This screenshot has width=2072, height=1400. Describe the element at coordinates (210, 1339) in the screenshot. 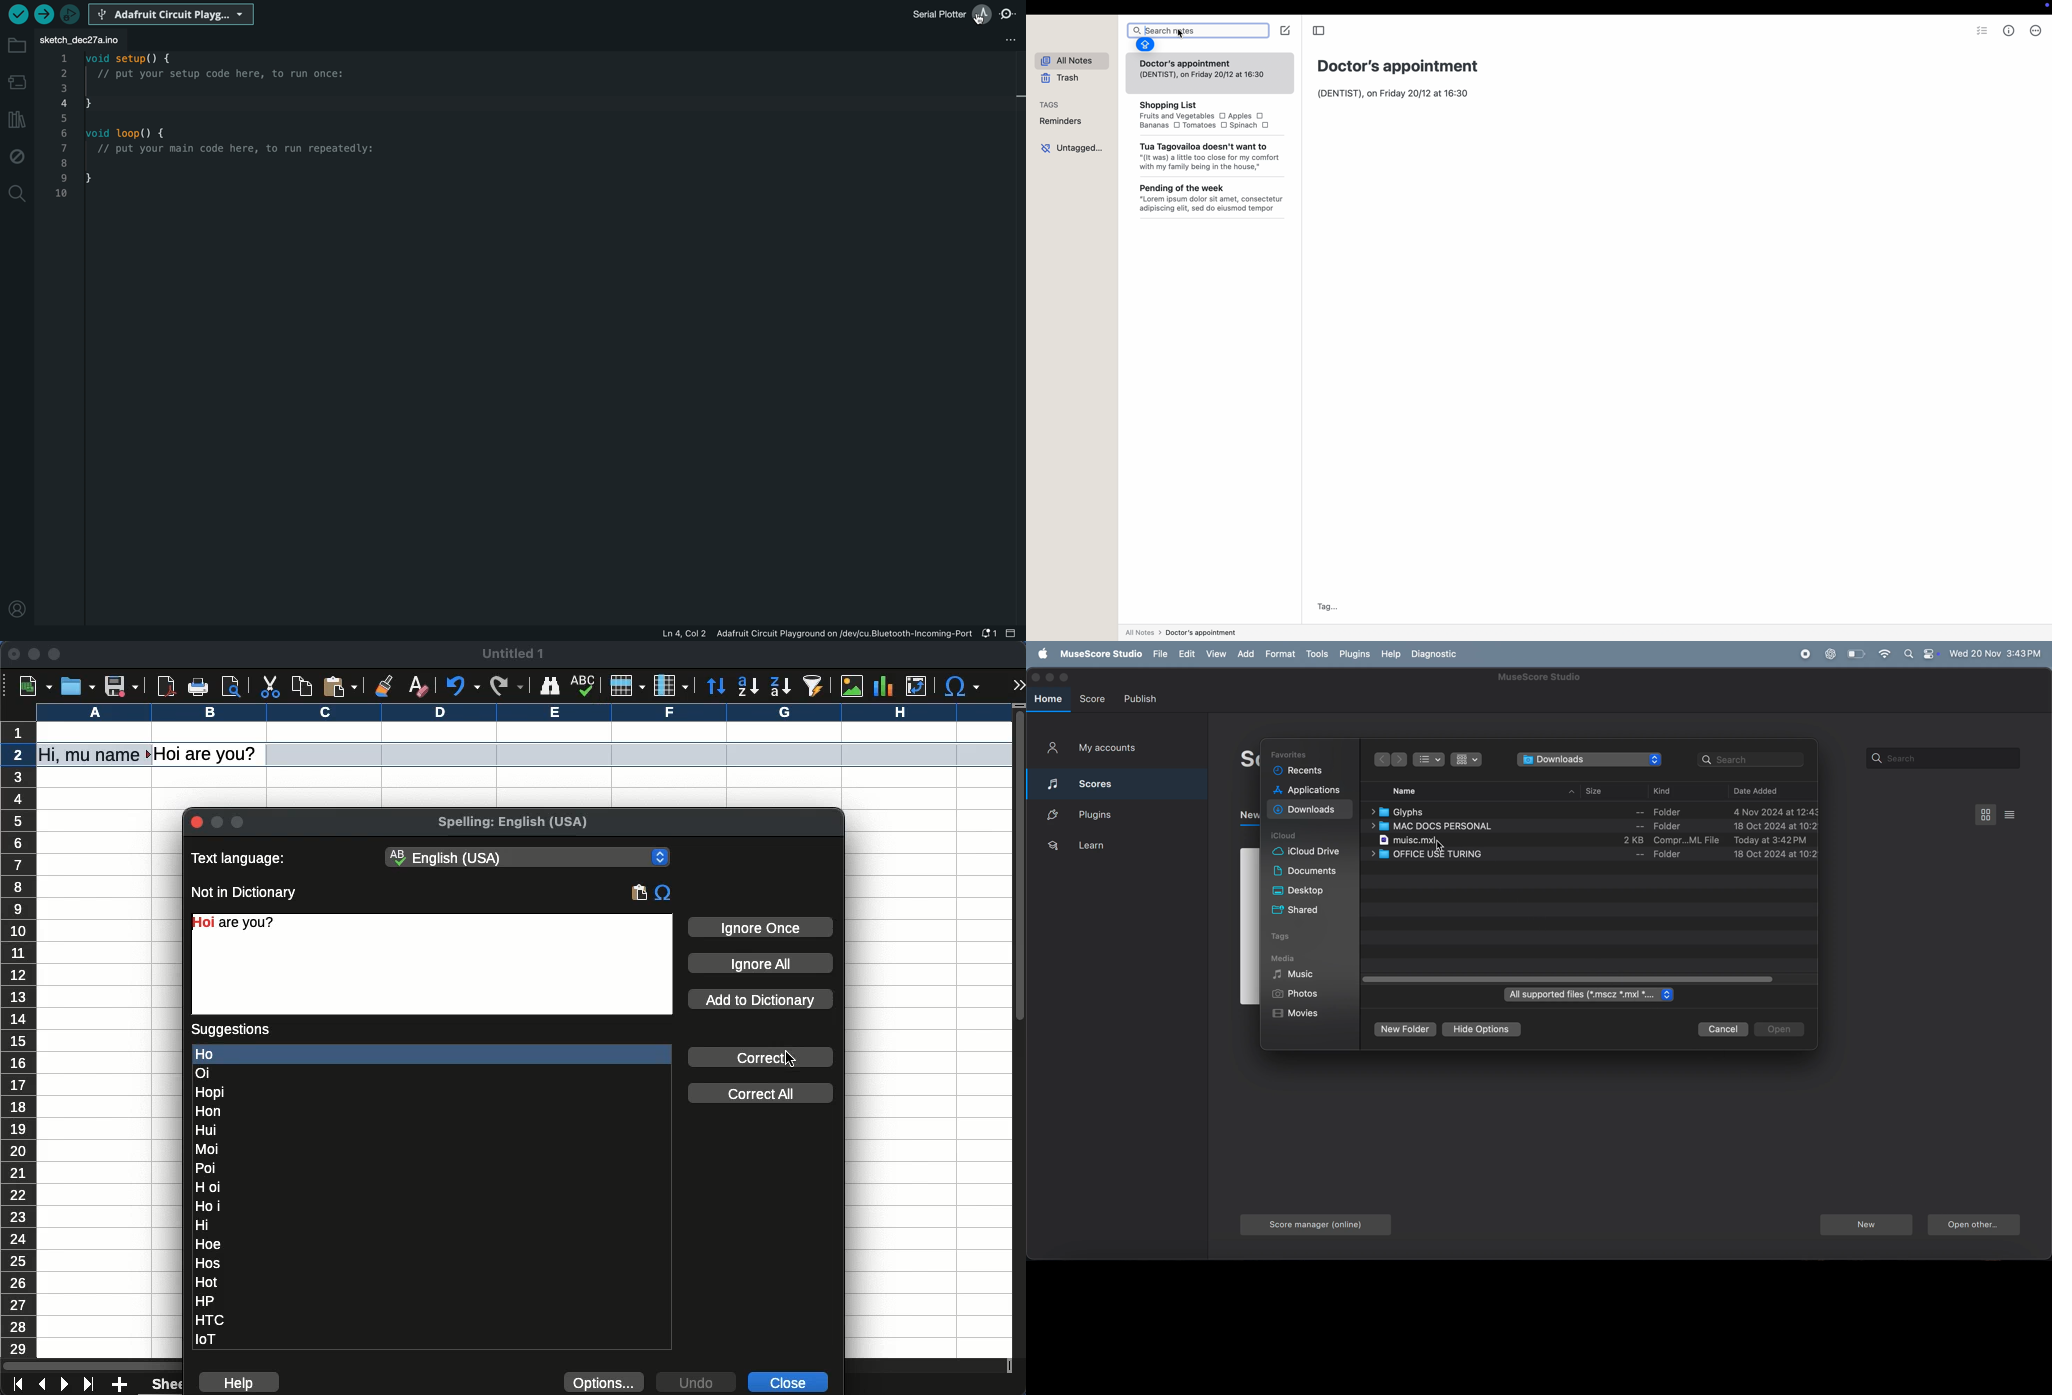

I see `IoT` at that location.